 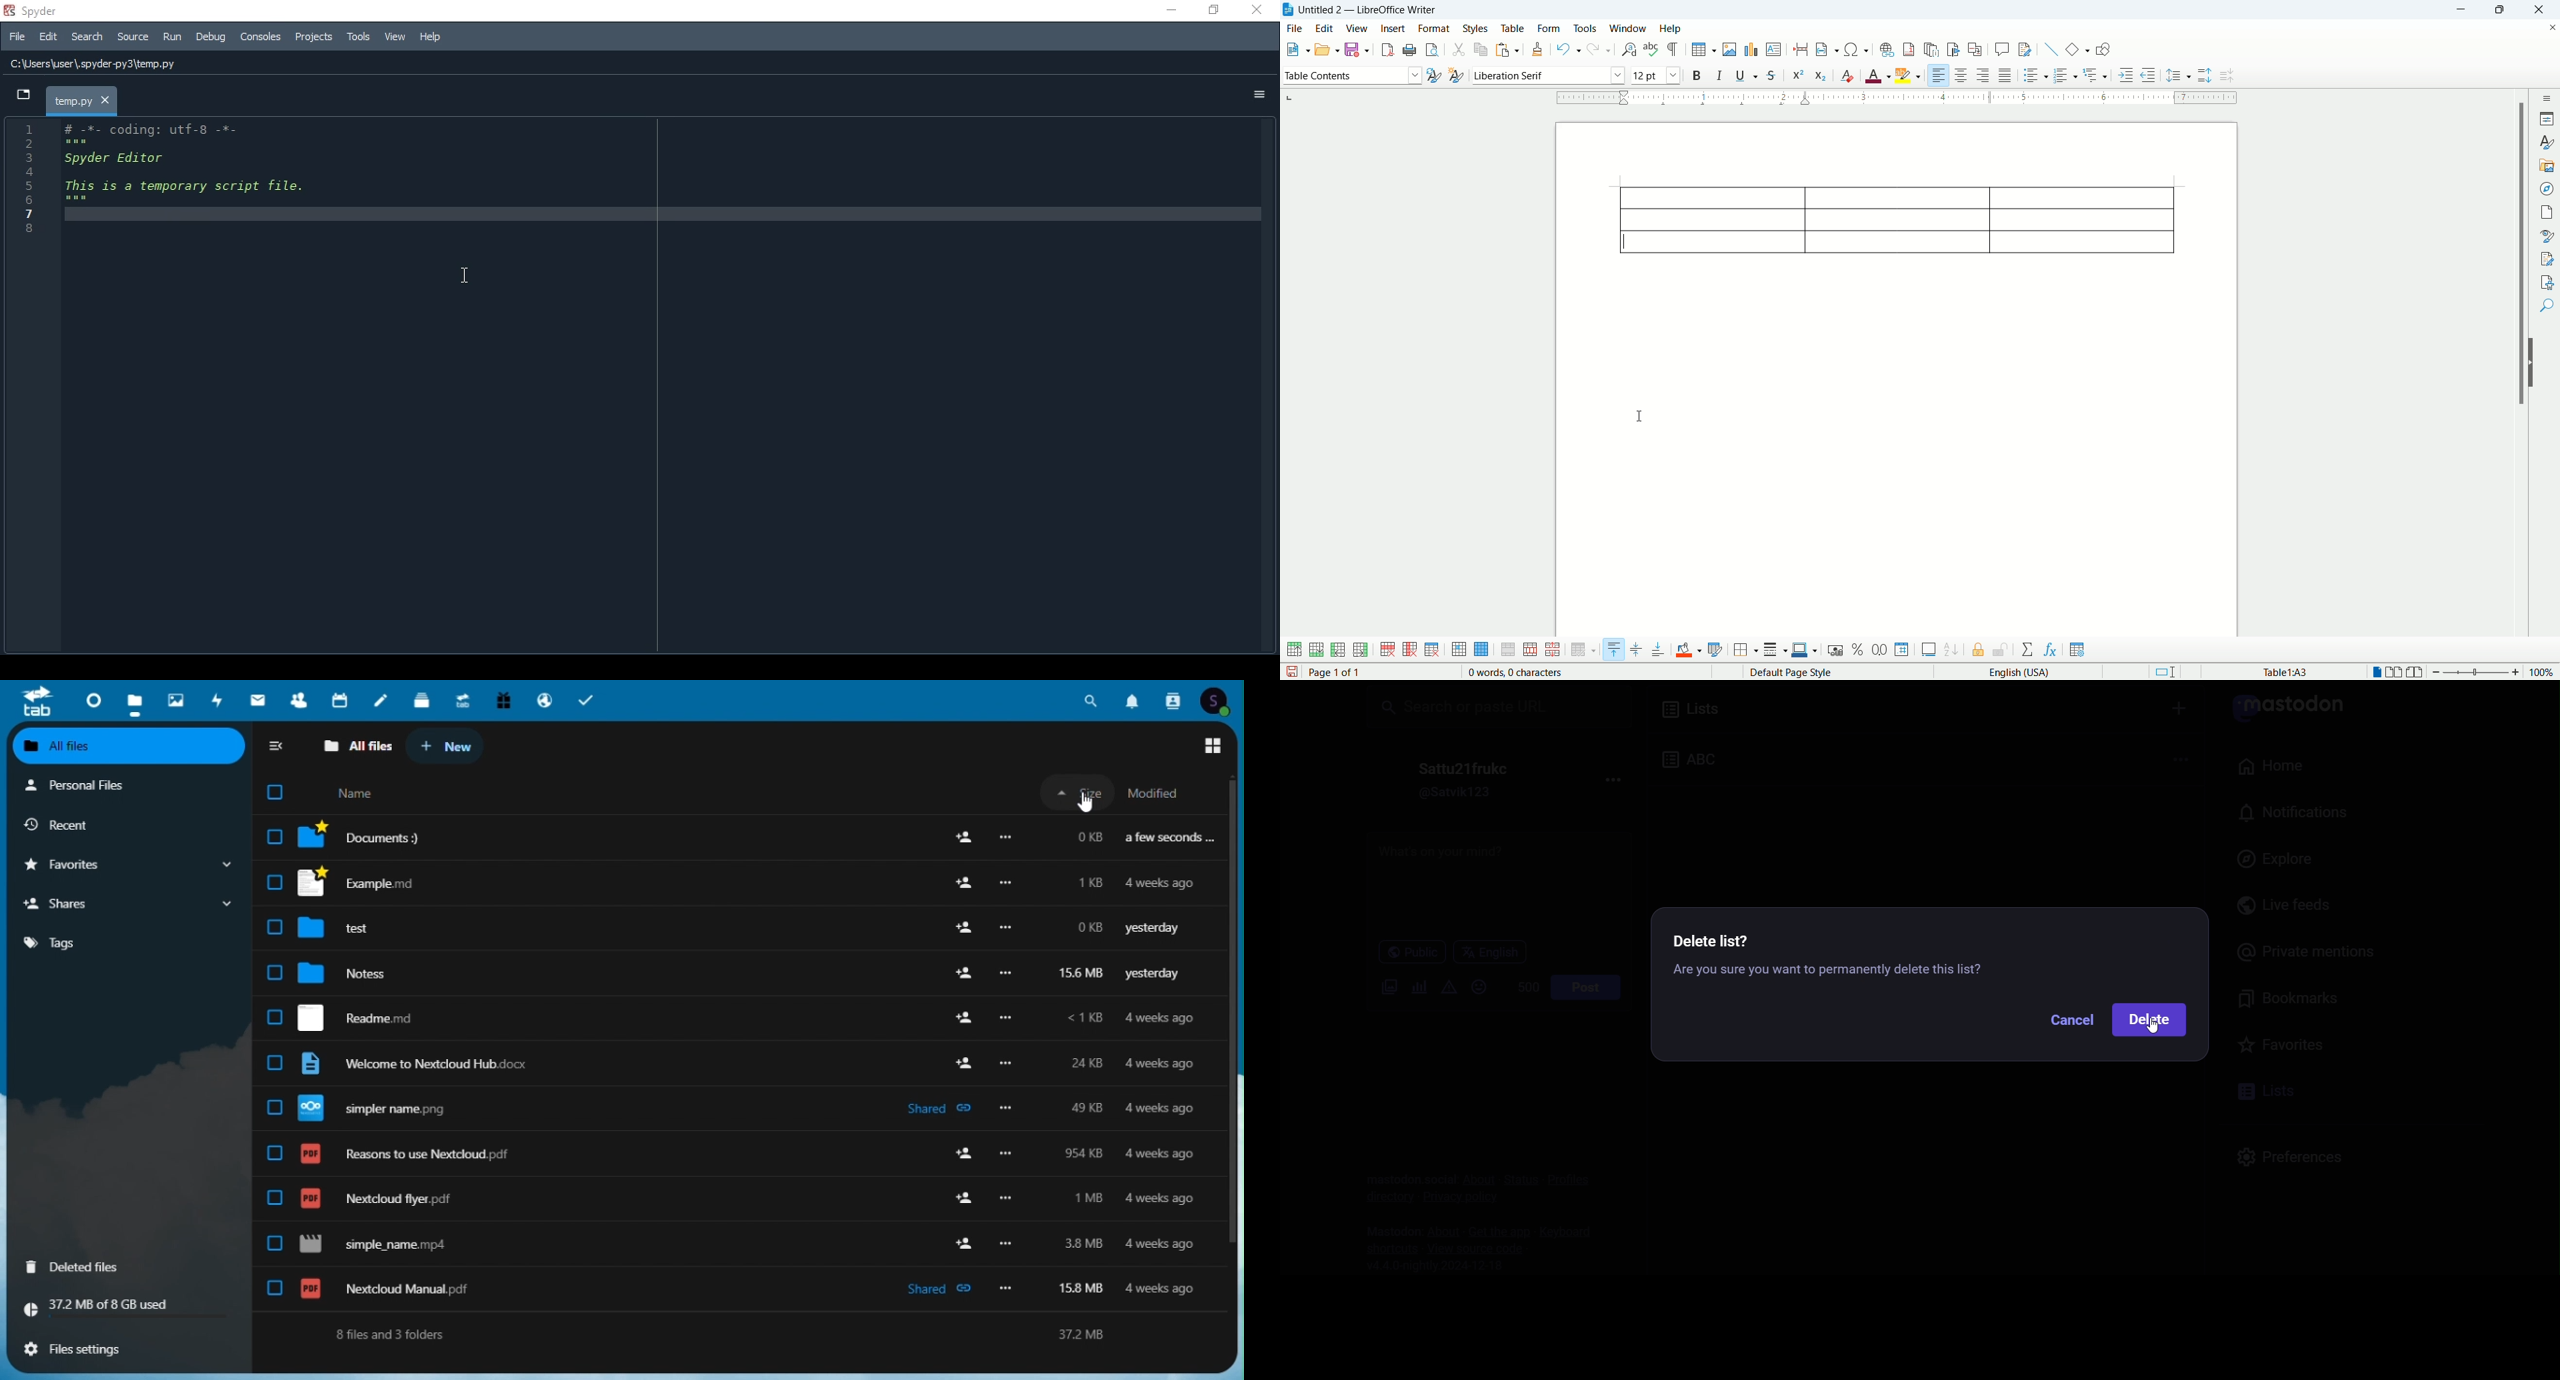 What do you see at coordinates (1477, 29) in the screenshot?
I see `styles` at bounding box center [1477, 29].